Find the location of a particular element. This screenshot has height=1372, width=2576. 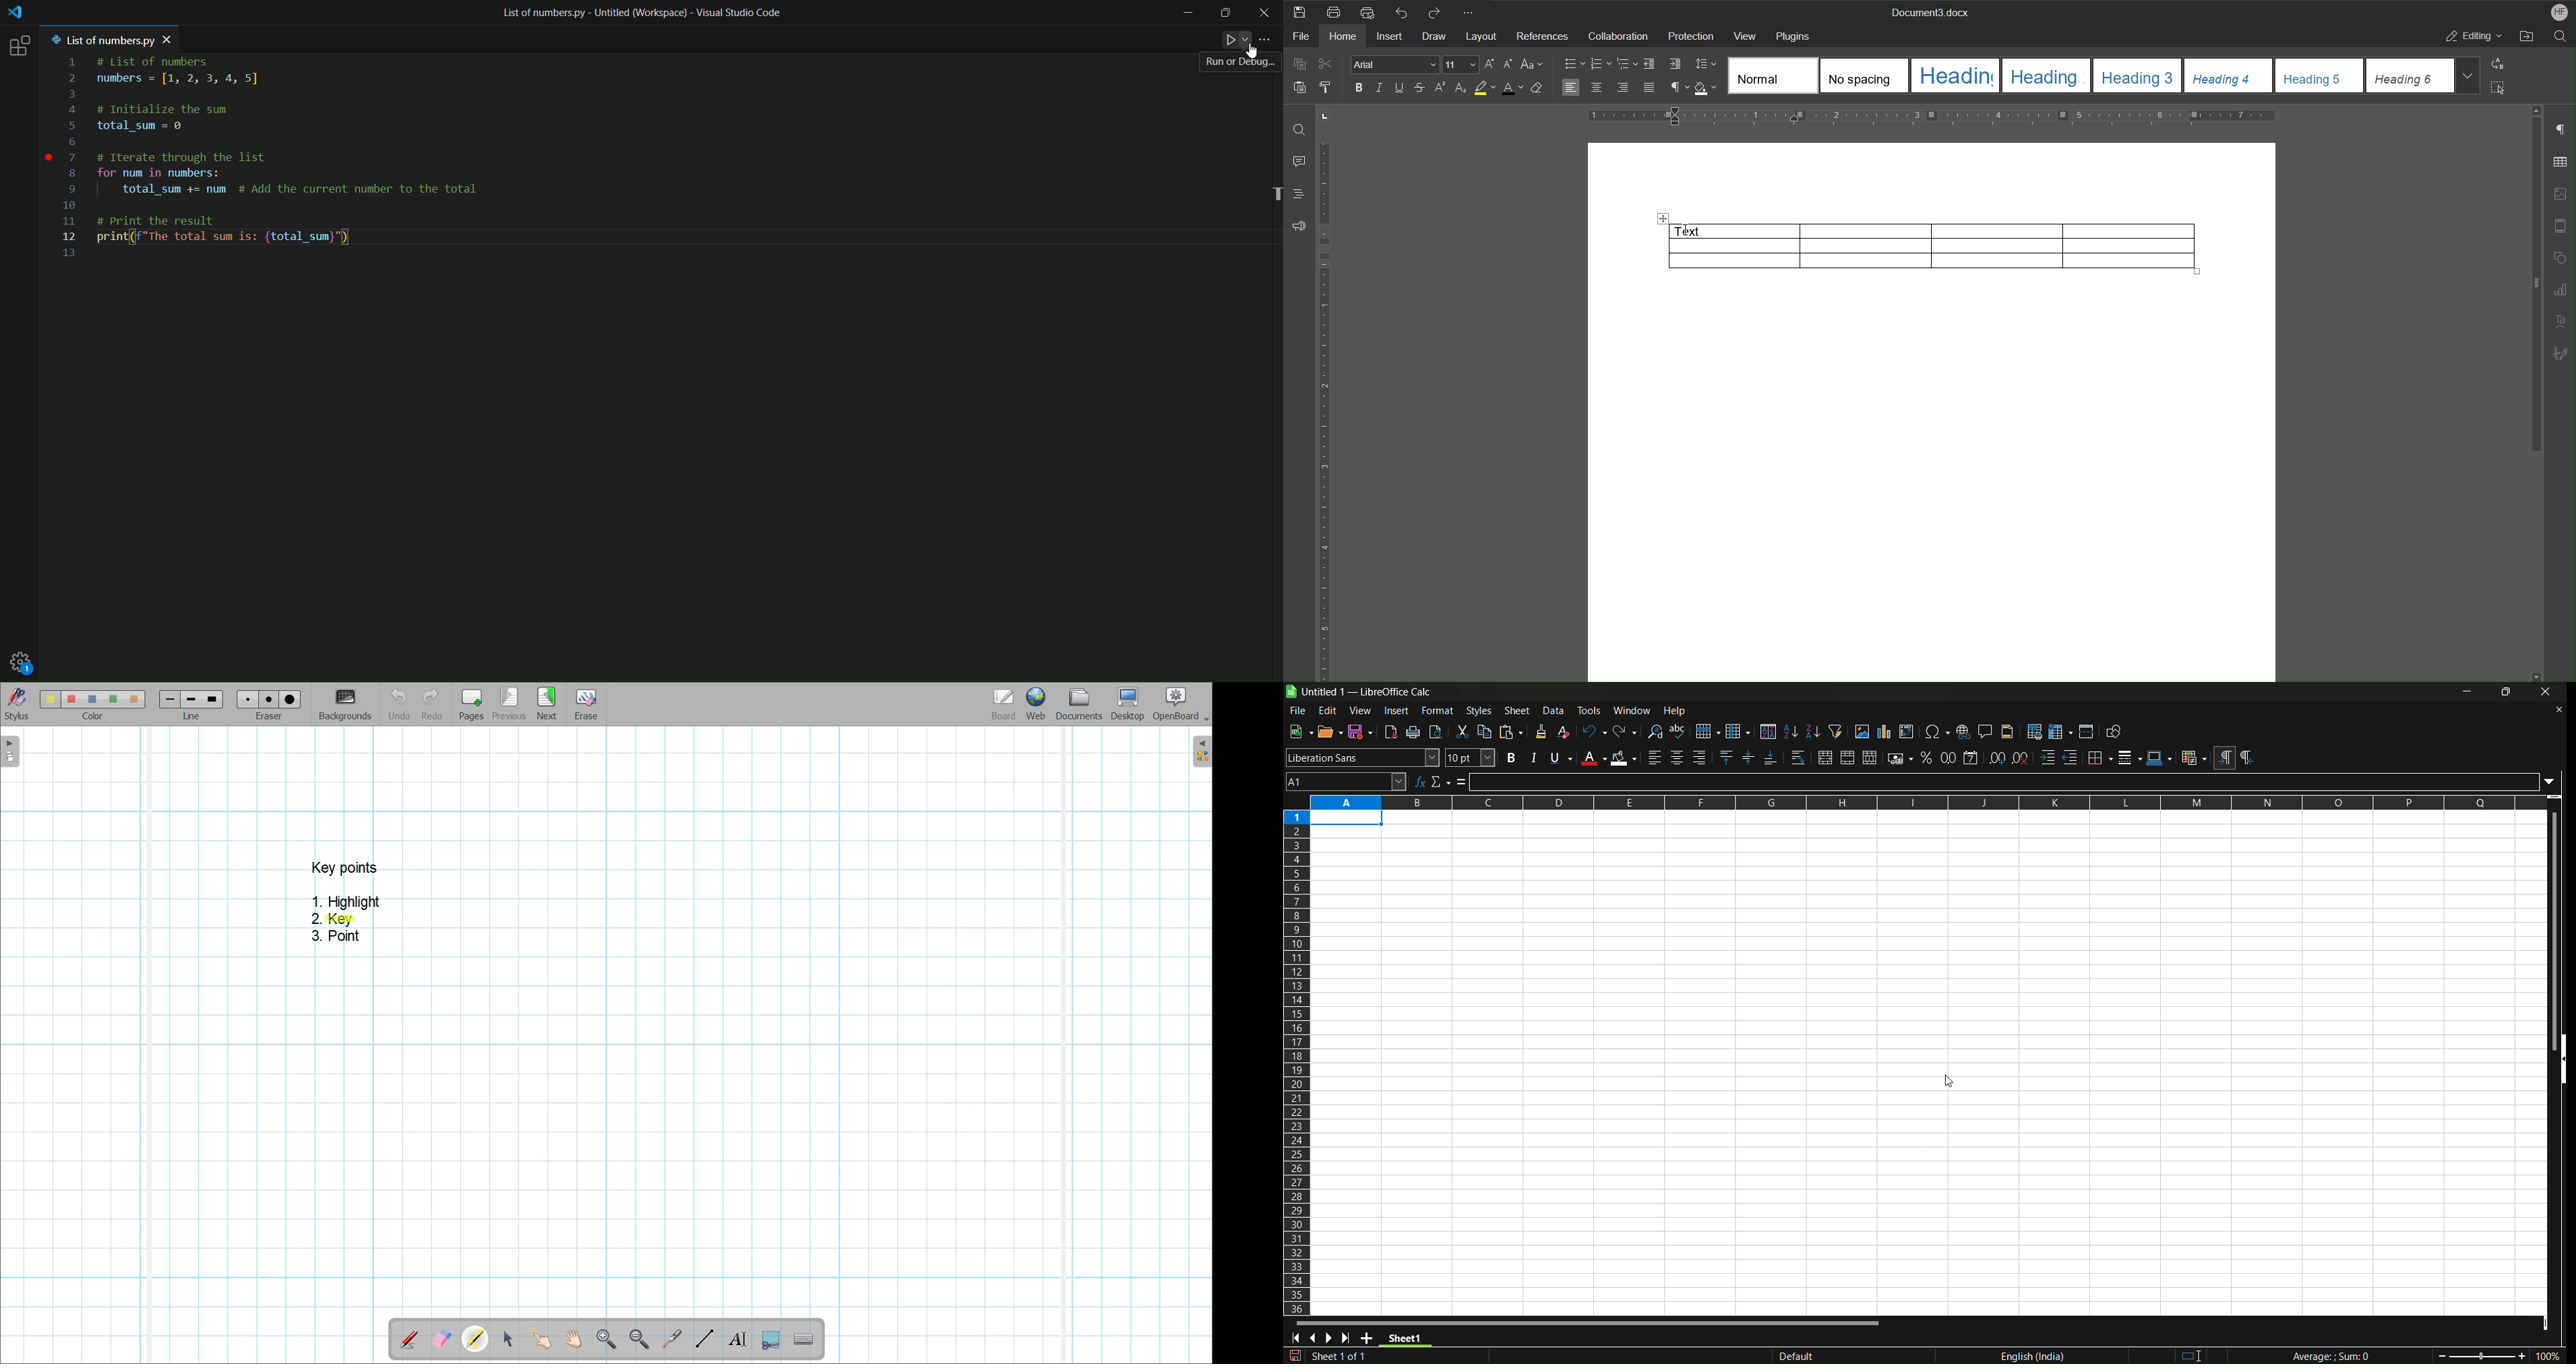

Find is located at coordinates (1297, 129).